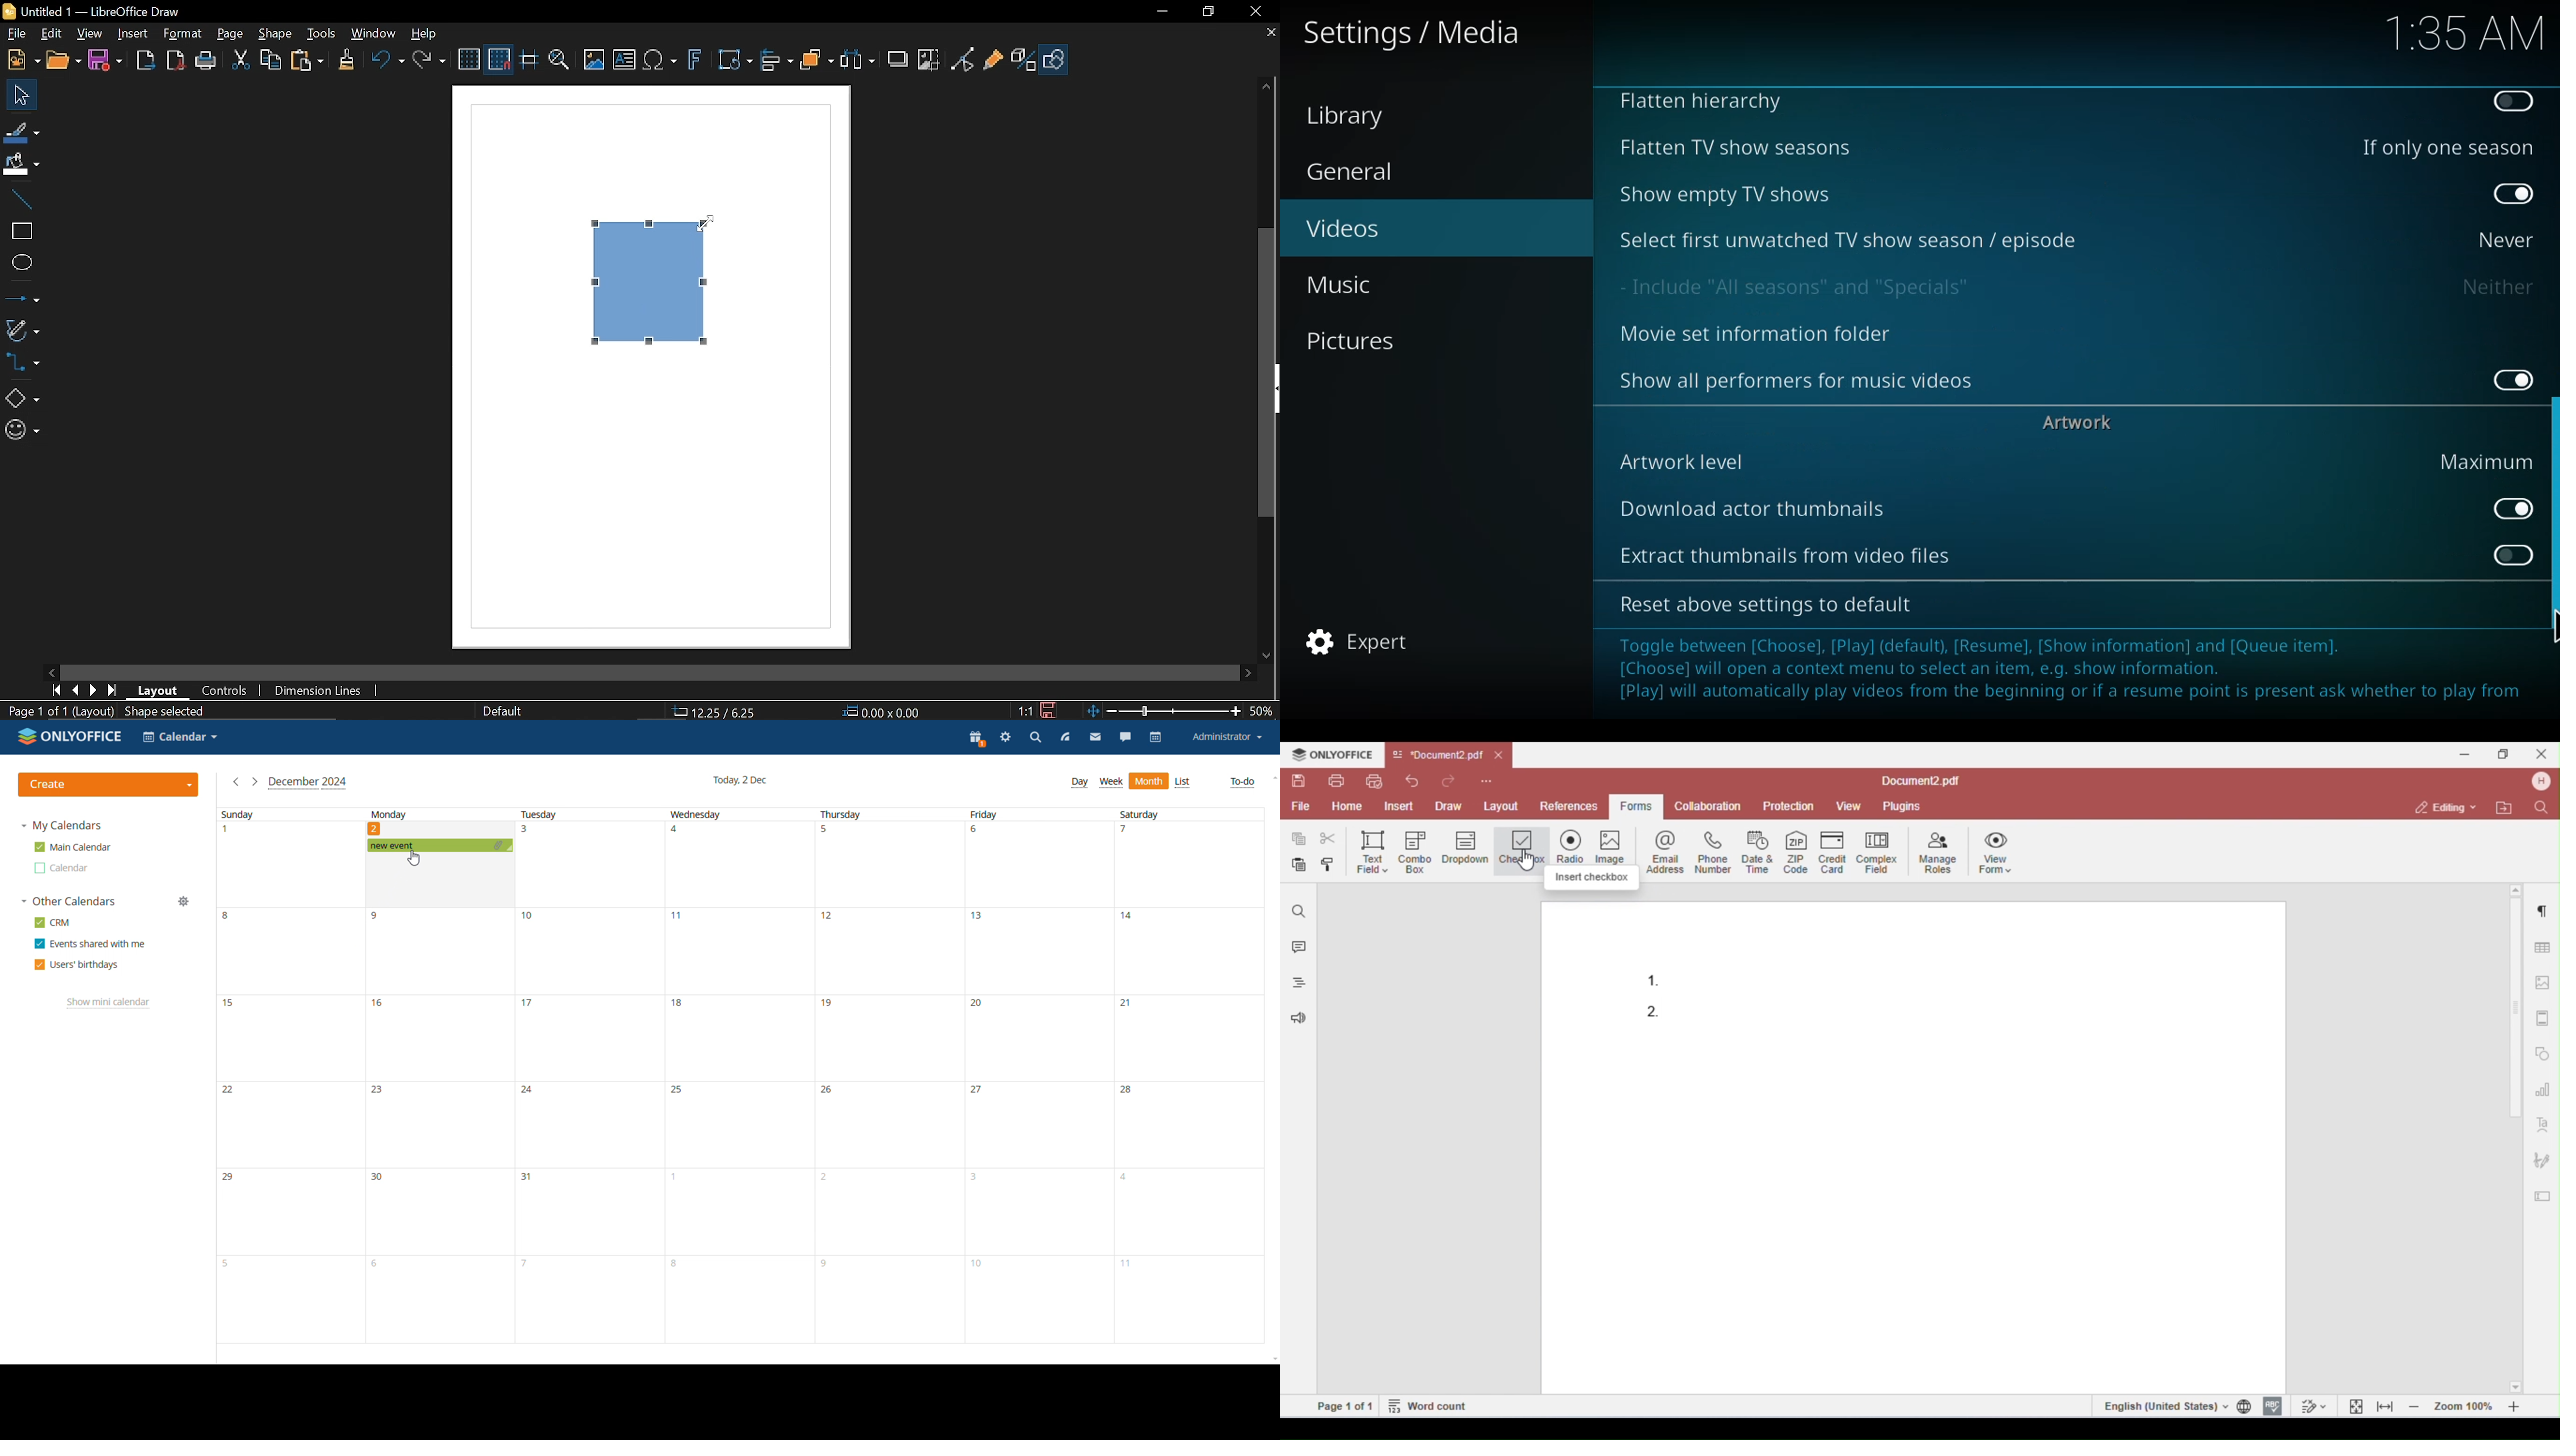 This screenshot has width=2576, height=1456. What do you see at coordinates (2552, 627) in the screenshot?
I see `MOUSE_UP Cursor` at bounding box center [2552, 627].